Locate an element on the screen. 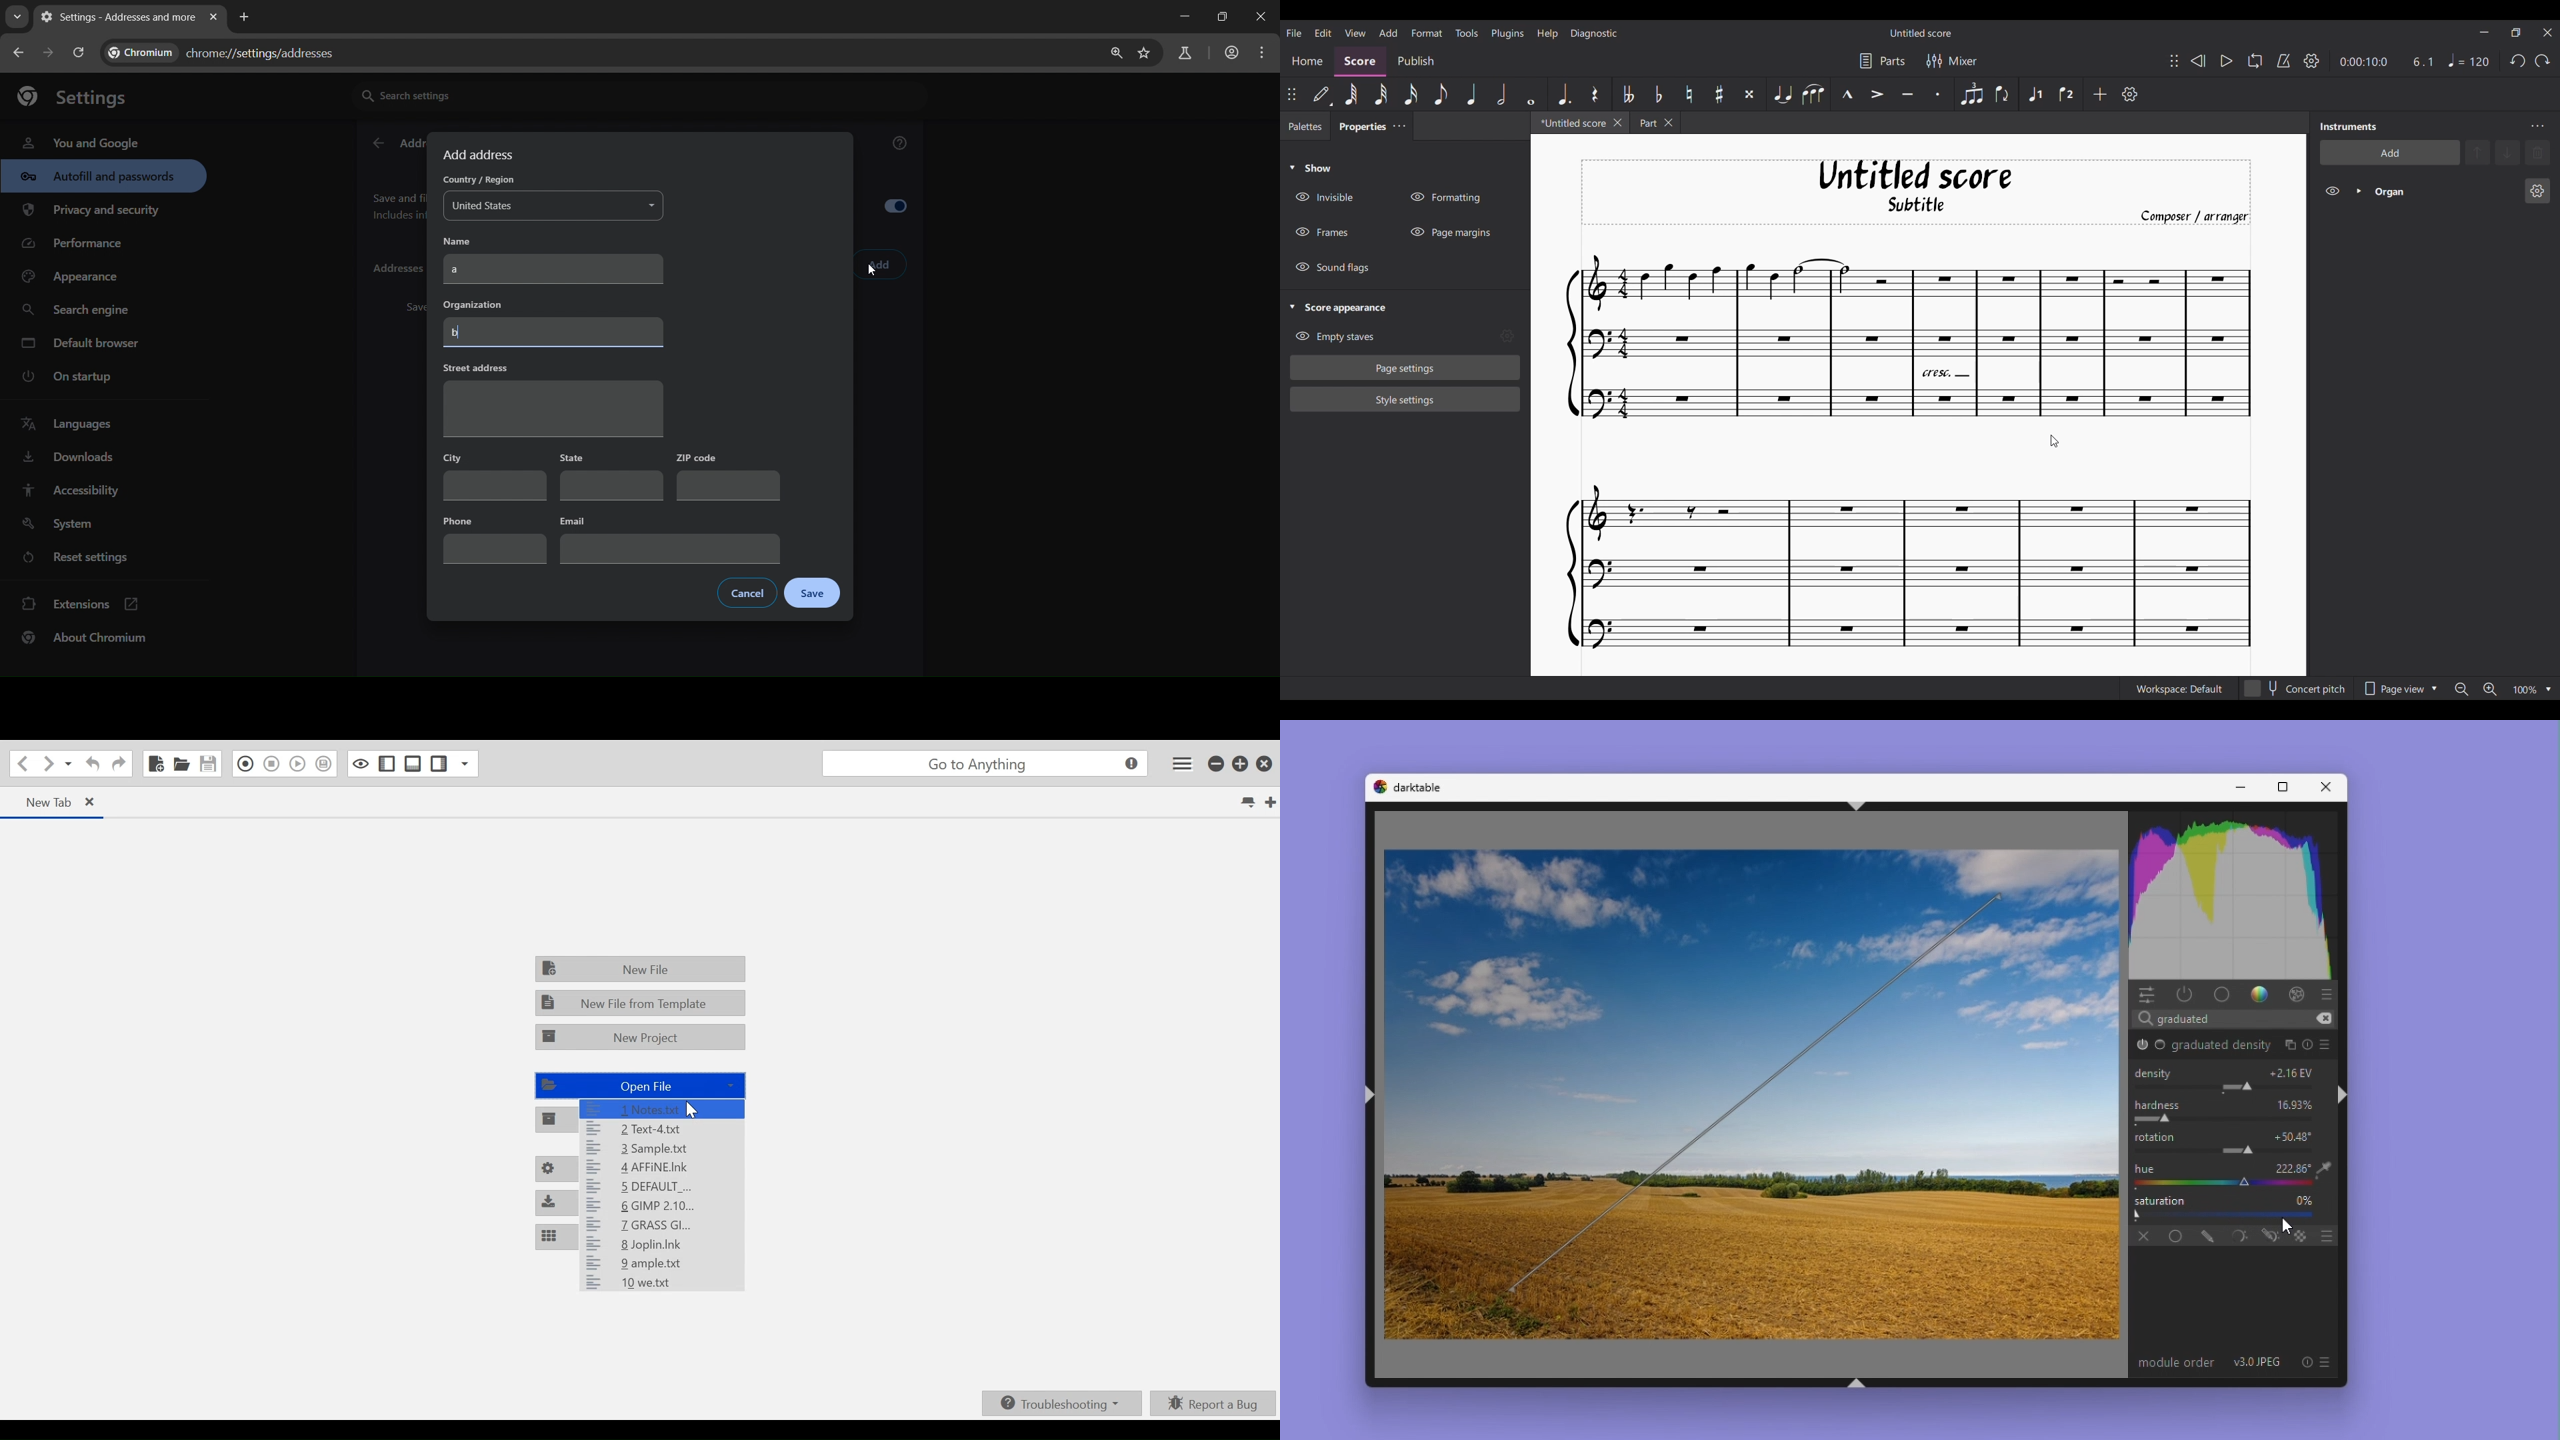  module order is located at coordinates (2176, 1363).